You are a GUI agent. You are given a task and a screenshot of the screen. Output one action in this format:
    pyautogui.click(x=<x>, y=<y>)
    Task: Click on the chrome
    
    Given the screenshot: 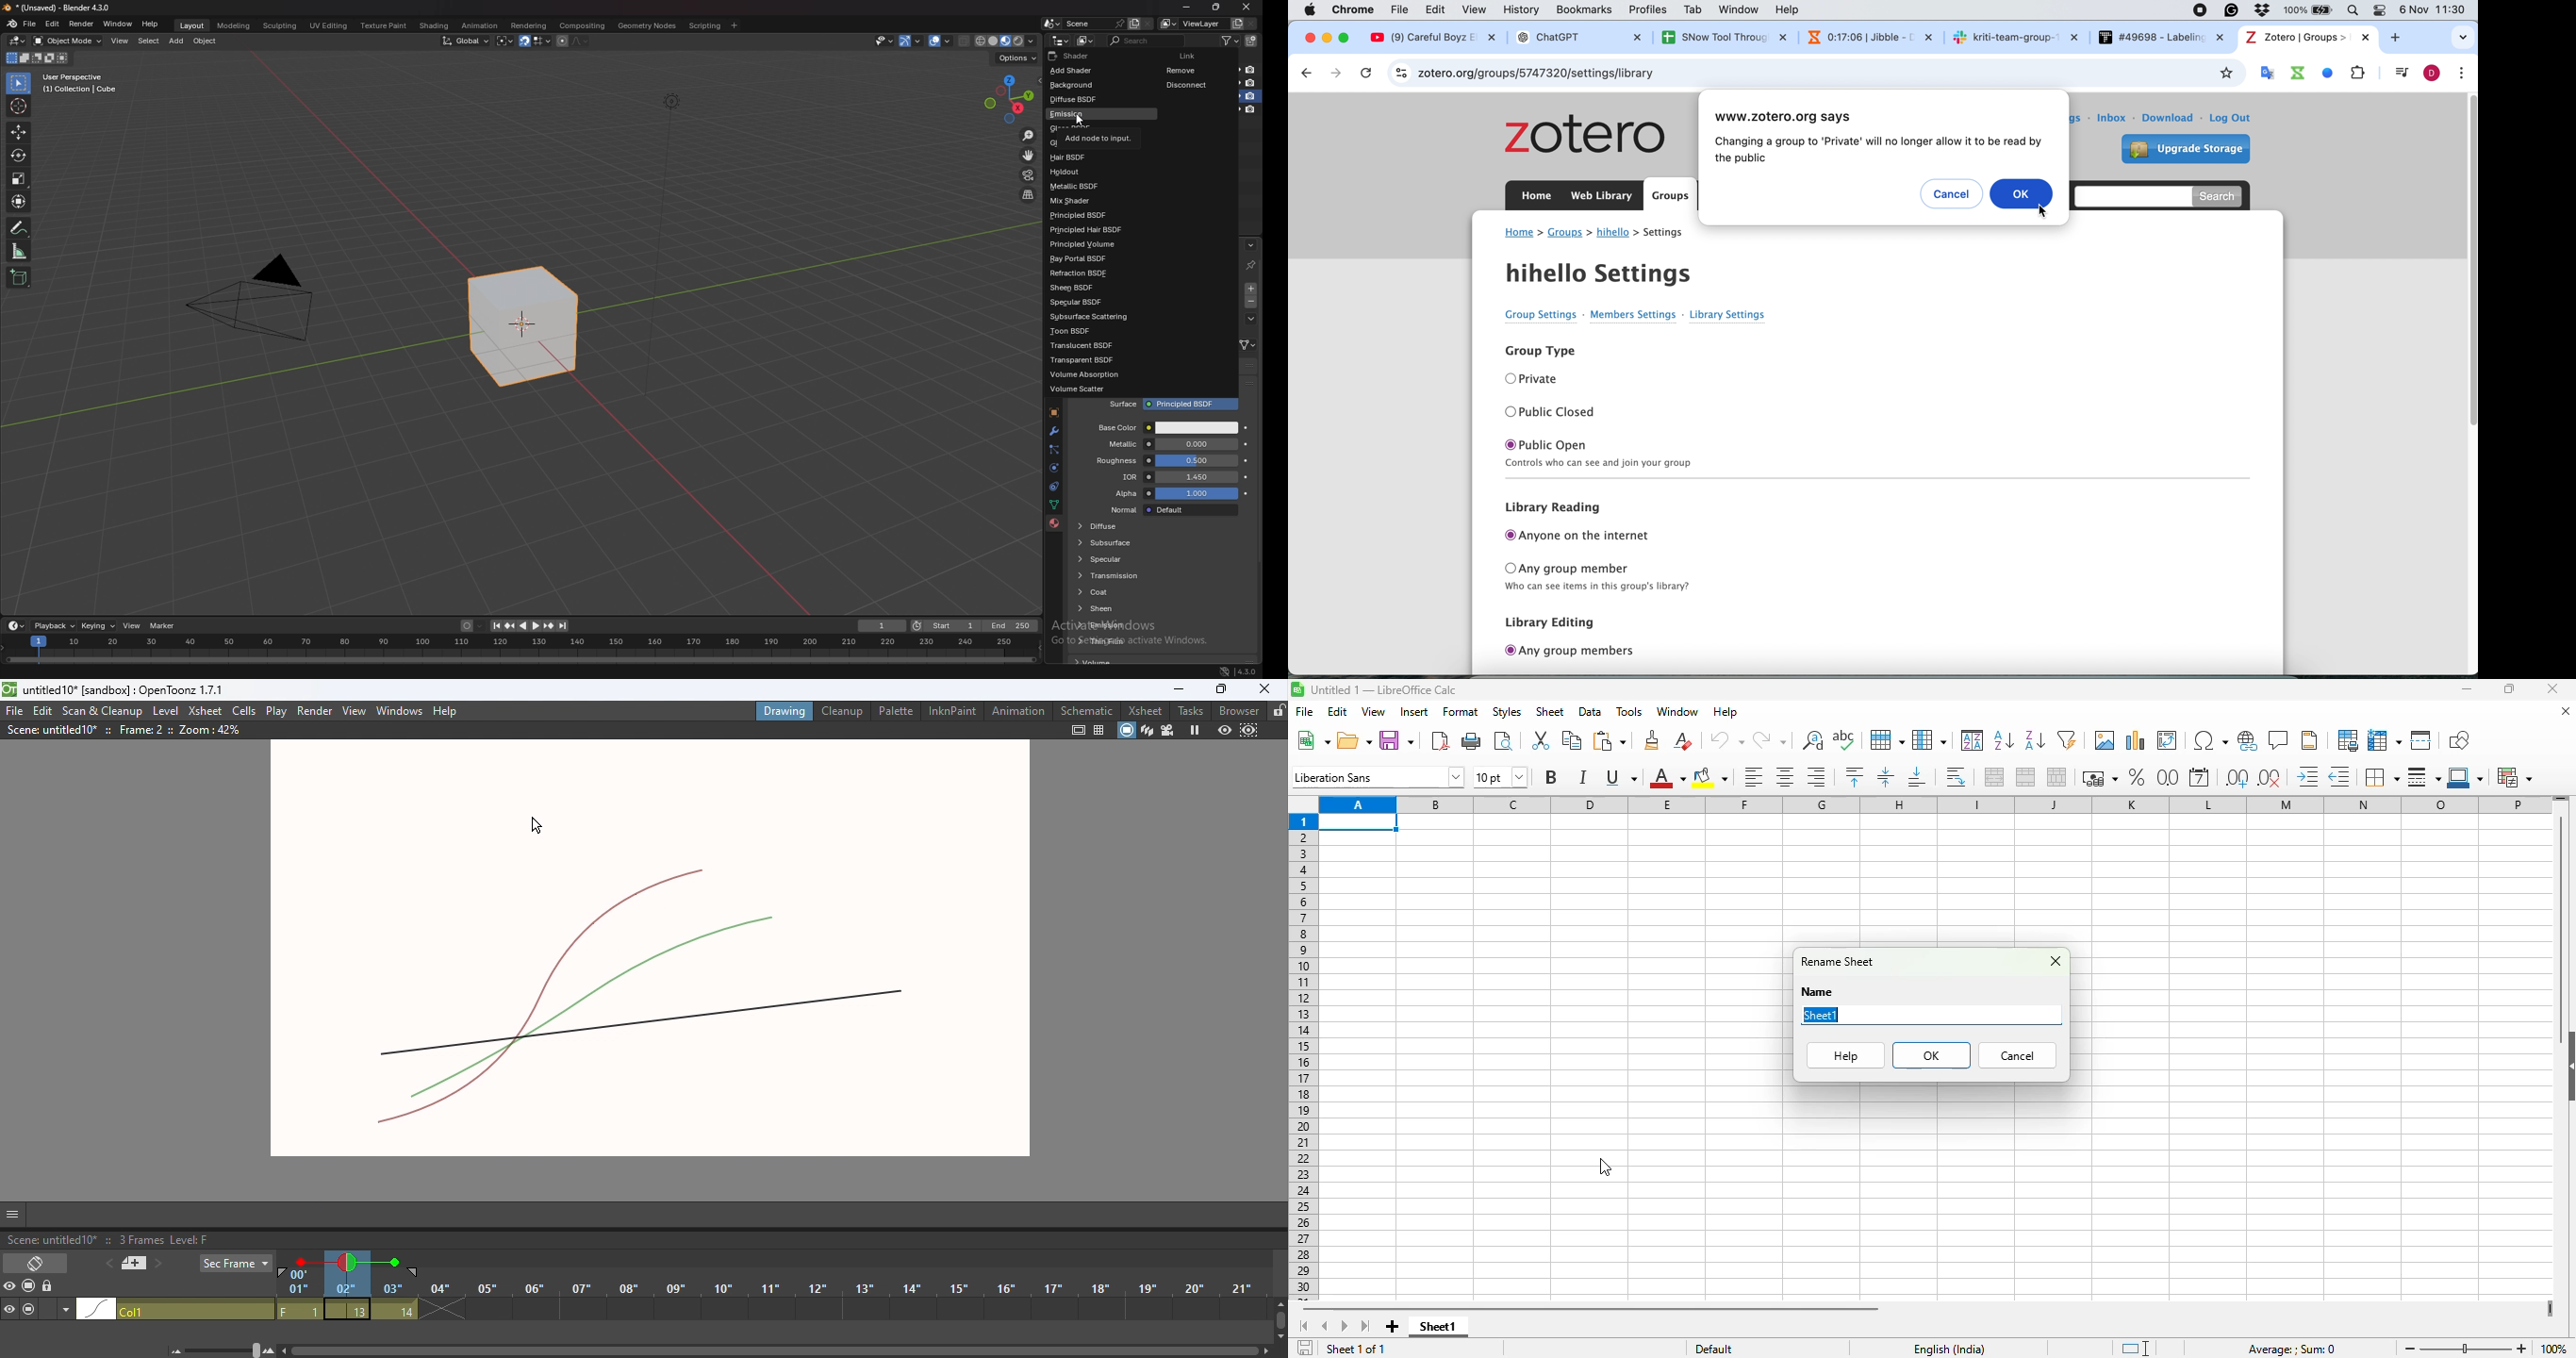 What is the action you would take?
    pyautogui.click(x=1355, y=9)
    